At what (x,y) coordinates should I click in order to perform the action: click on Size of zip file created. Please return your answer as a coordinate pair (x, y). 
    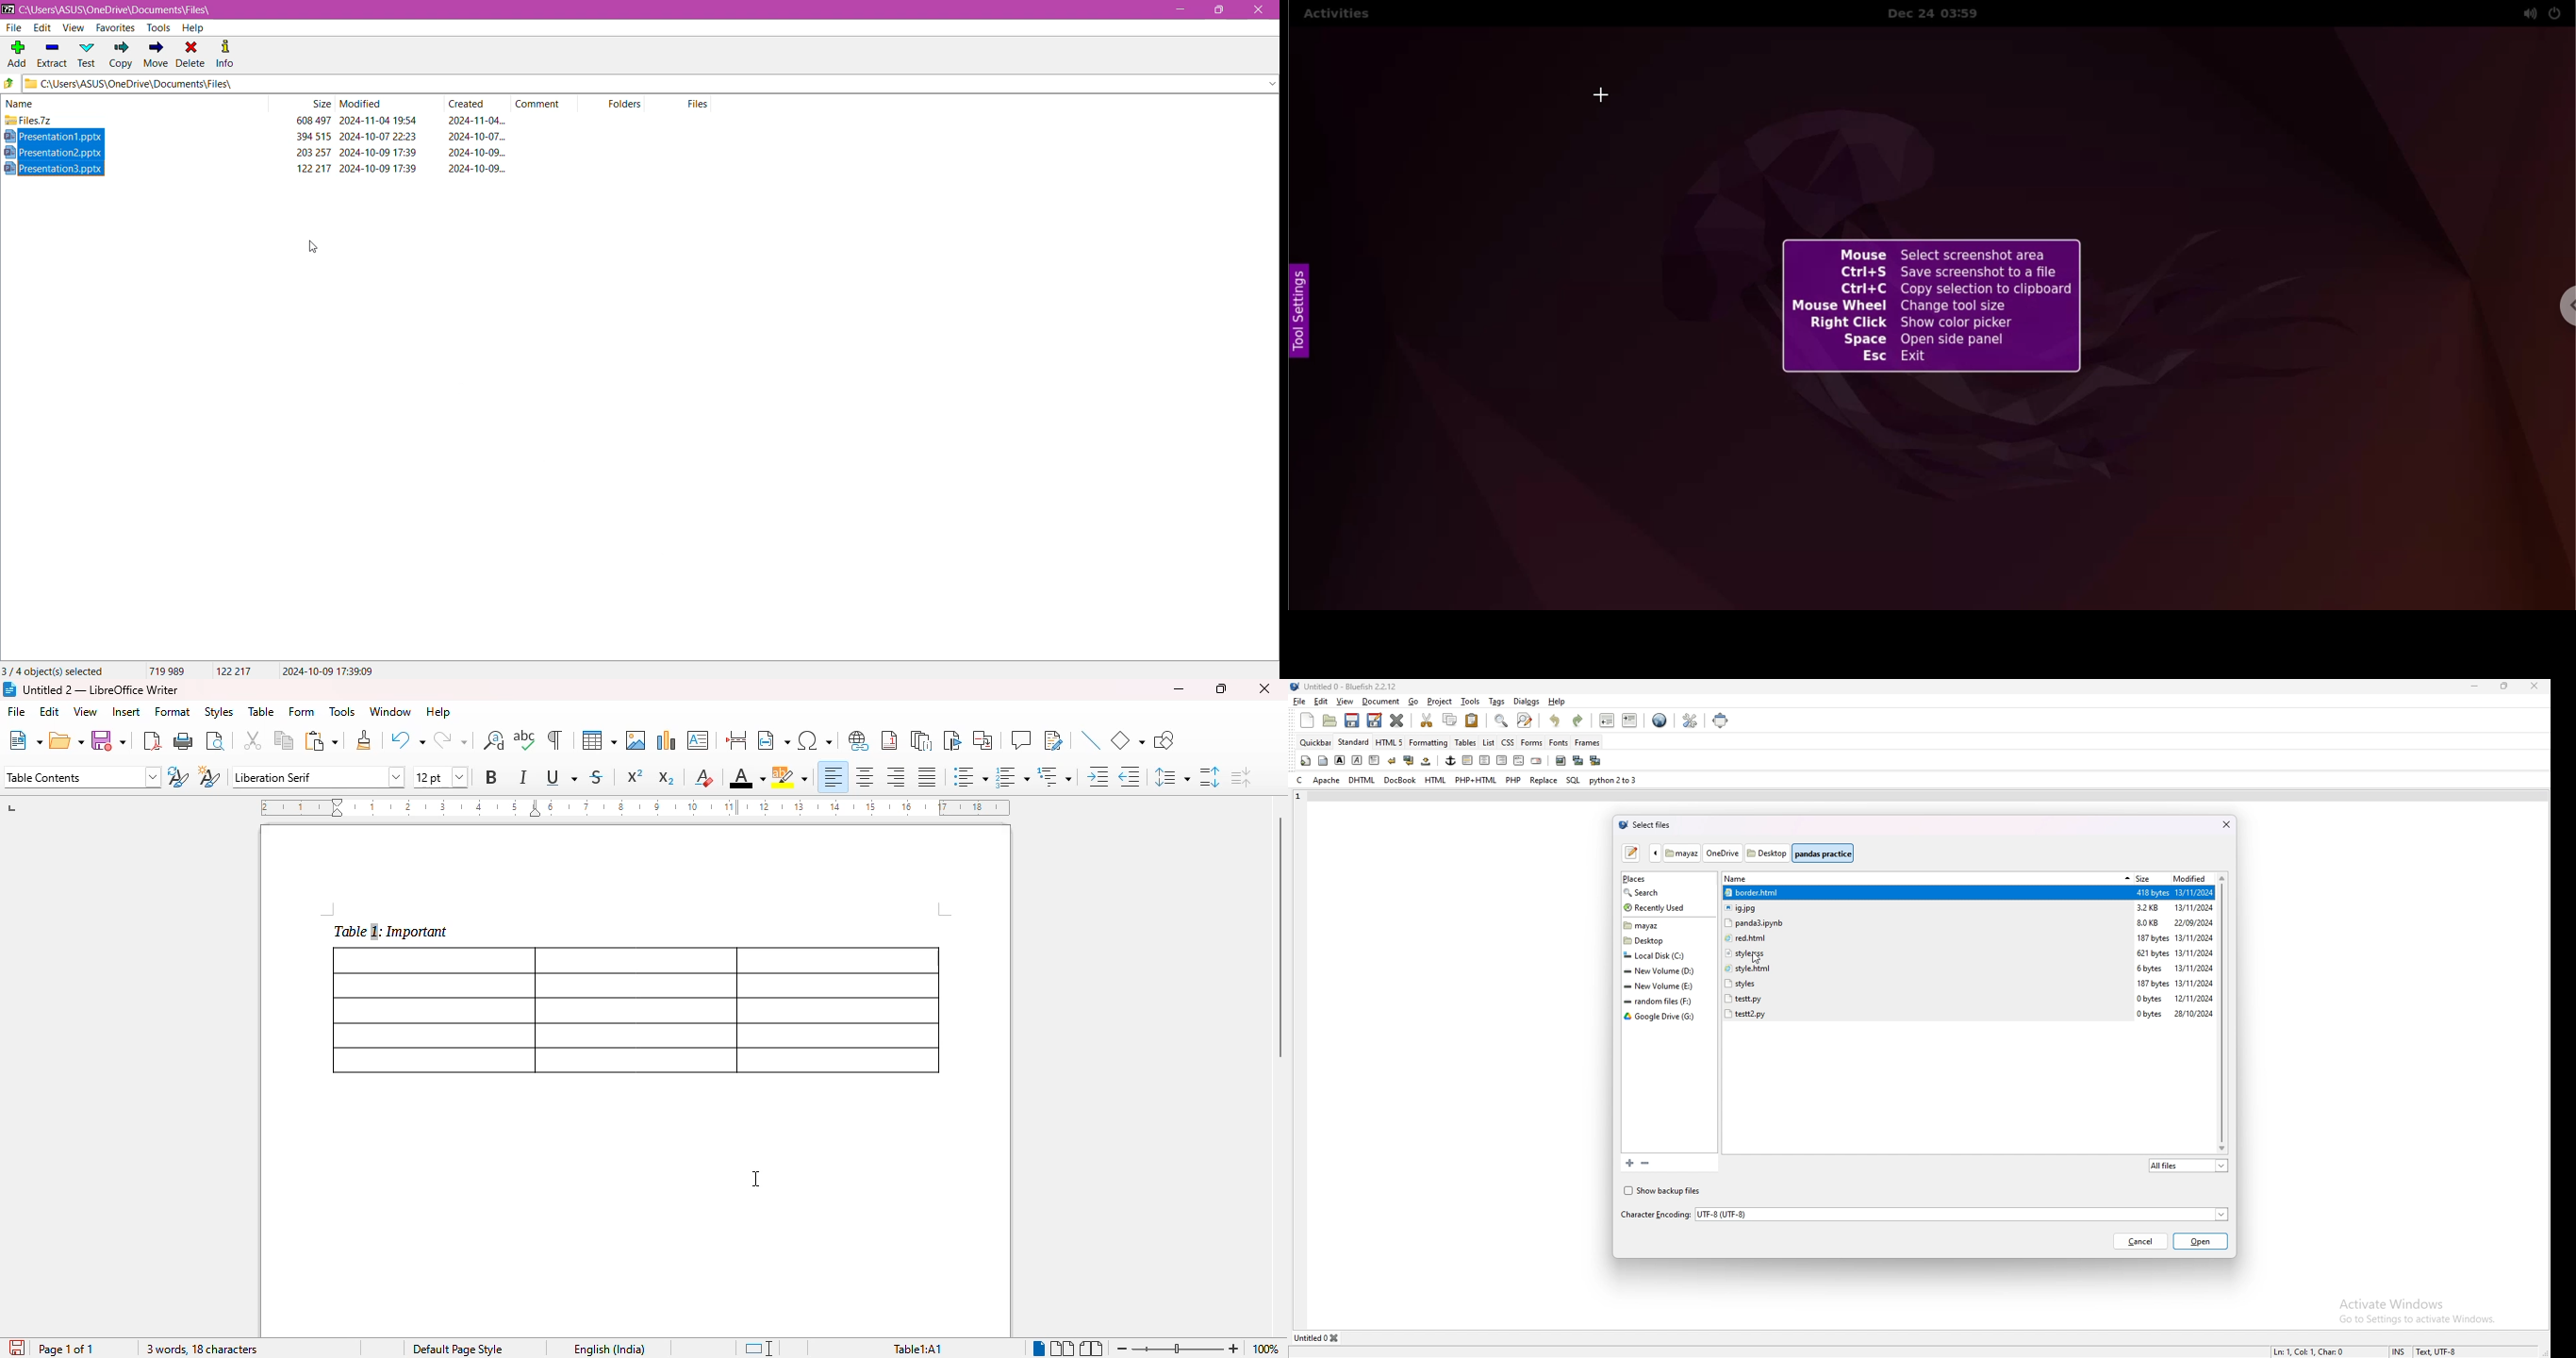
    Looking at the image, I should click on (308, 121).